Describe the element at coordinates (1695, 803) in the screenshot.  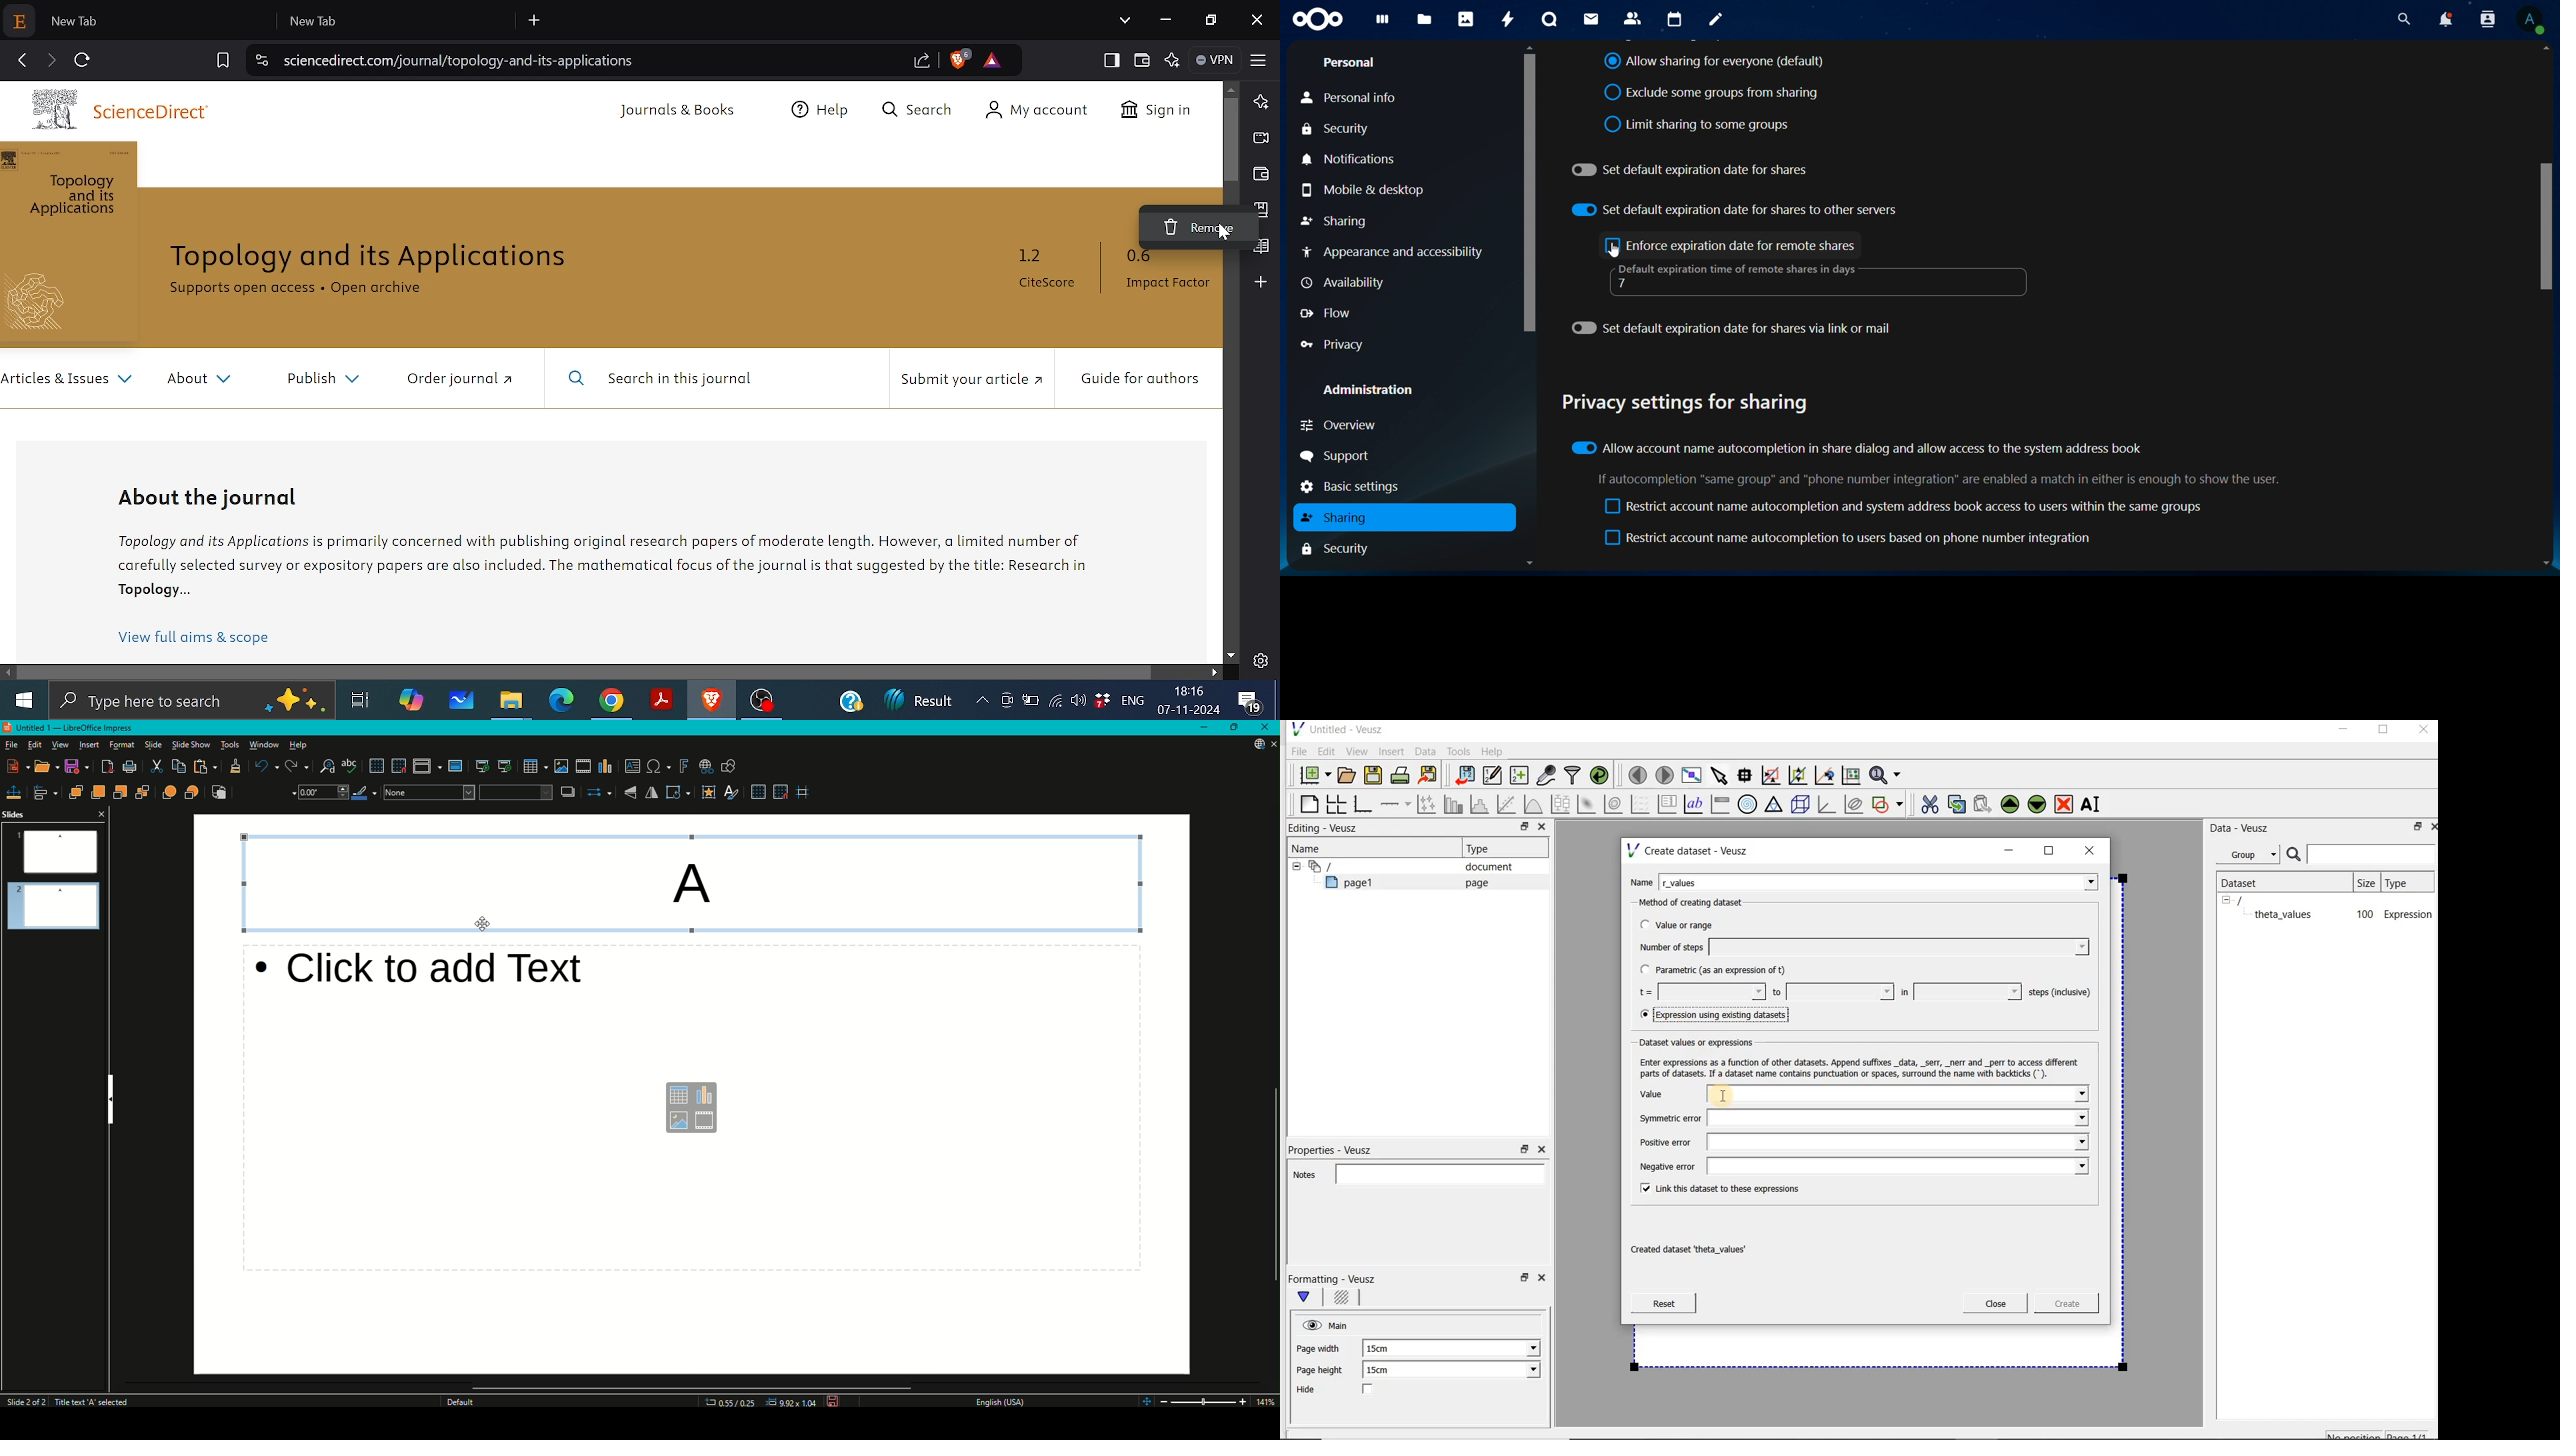
I see `text label` at that location.